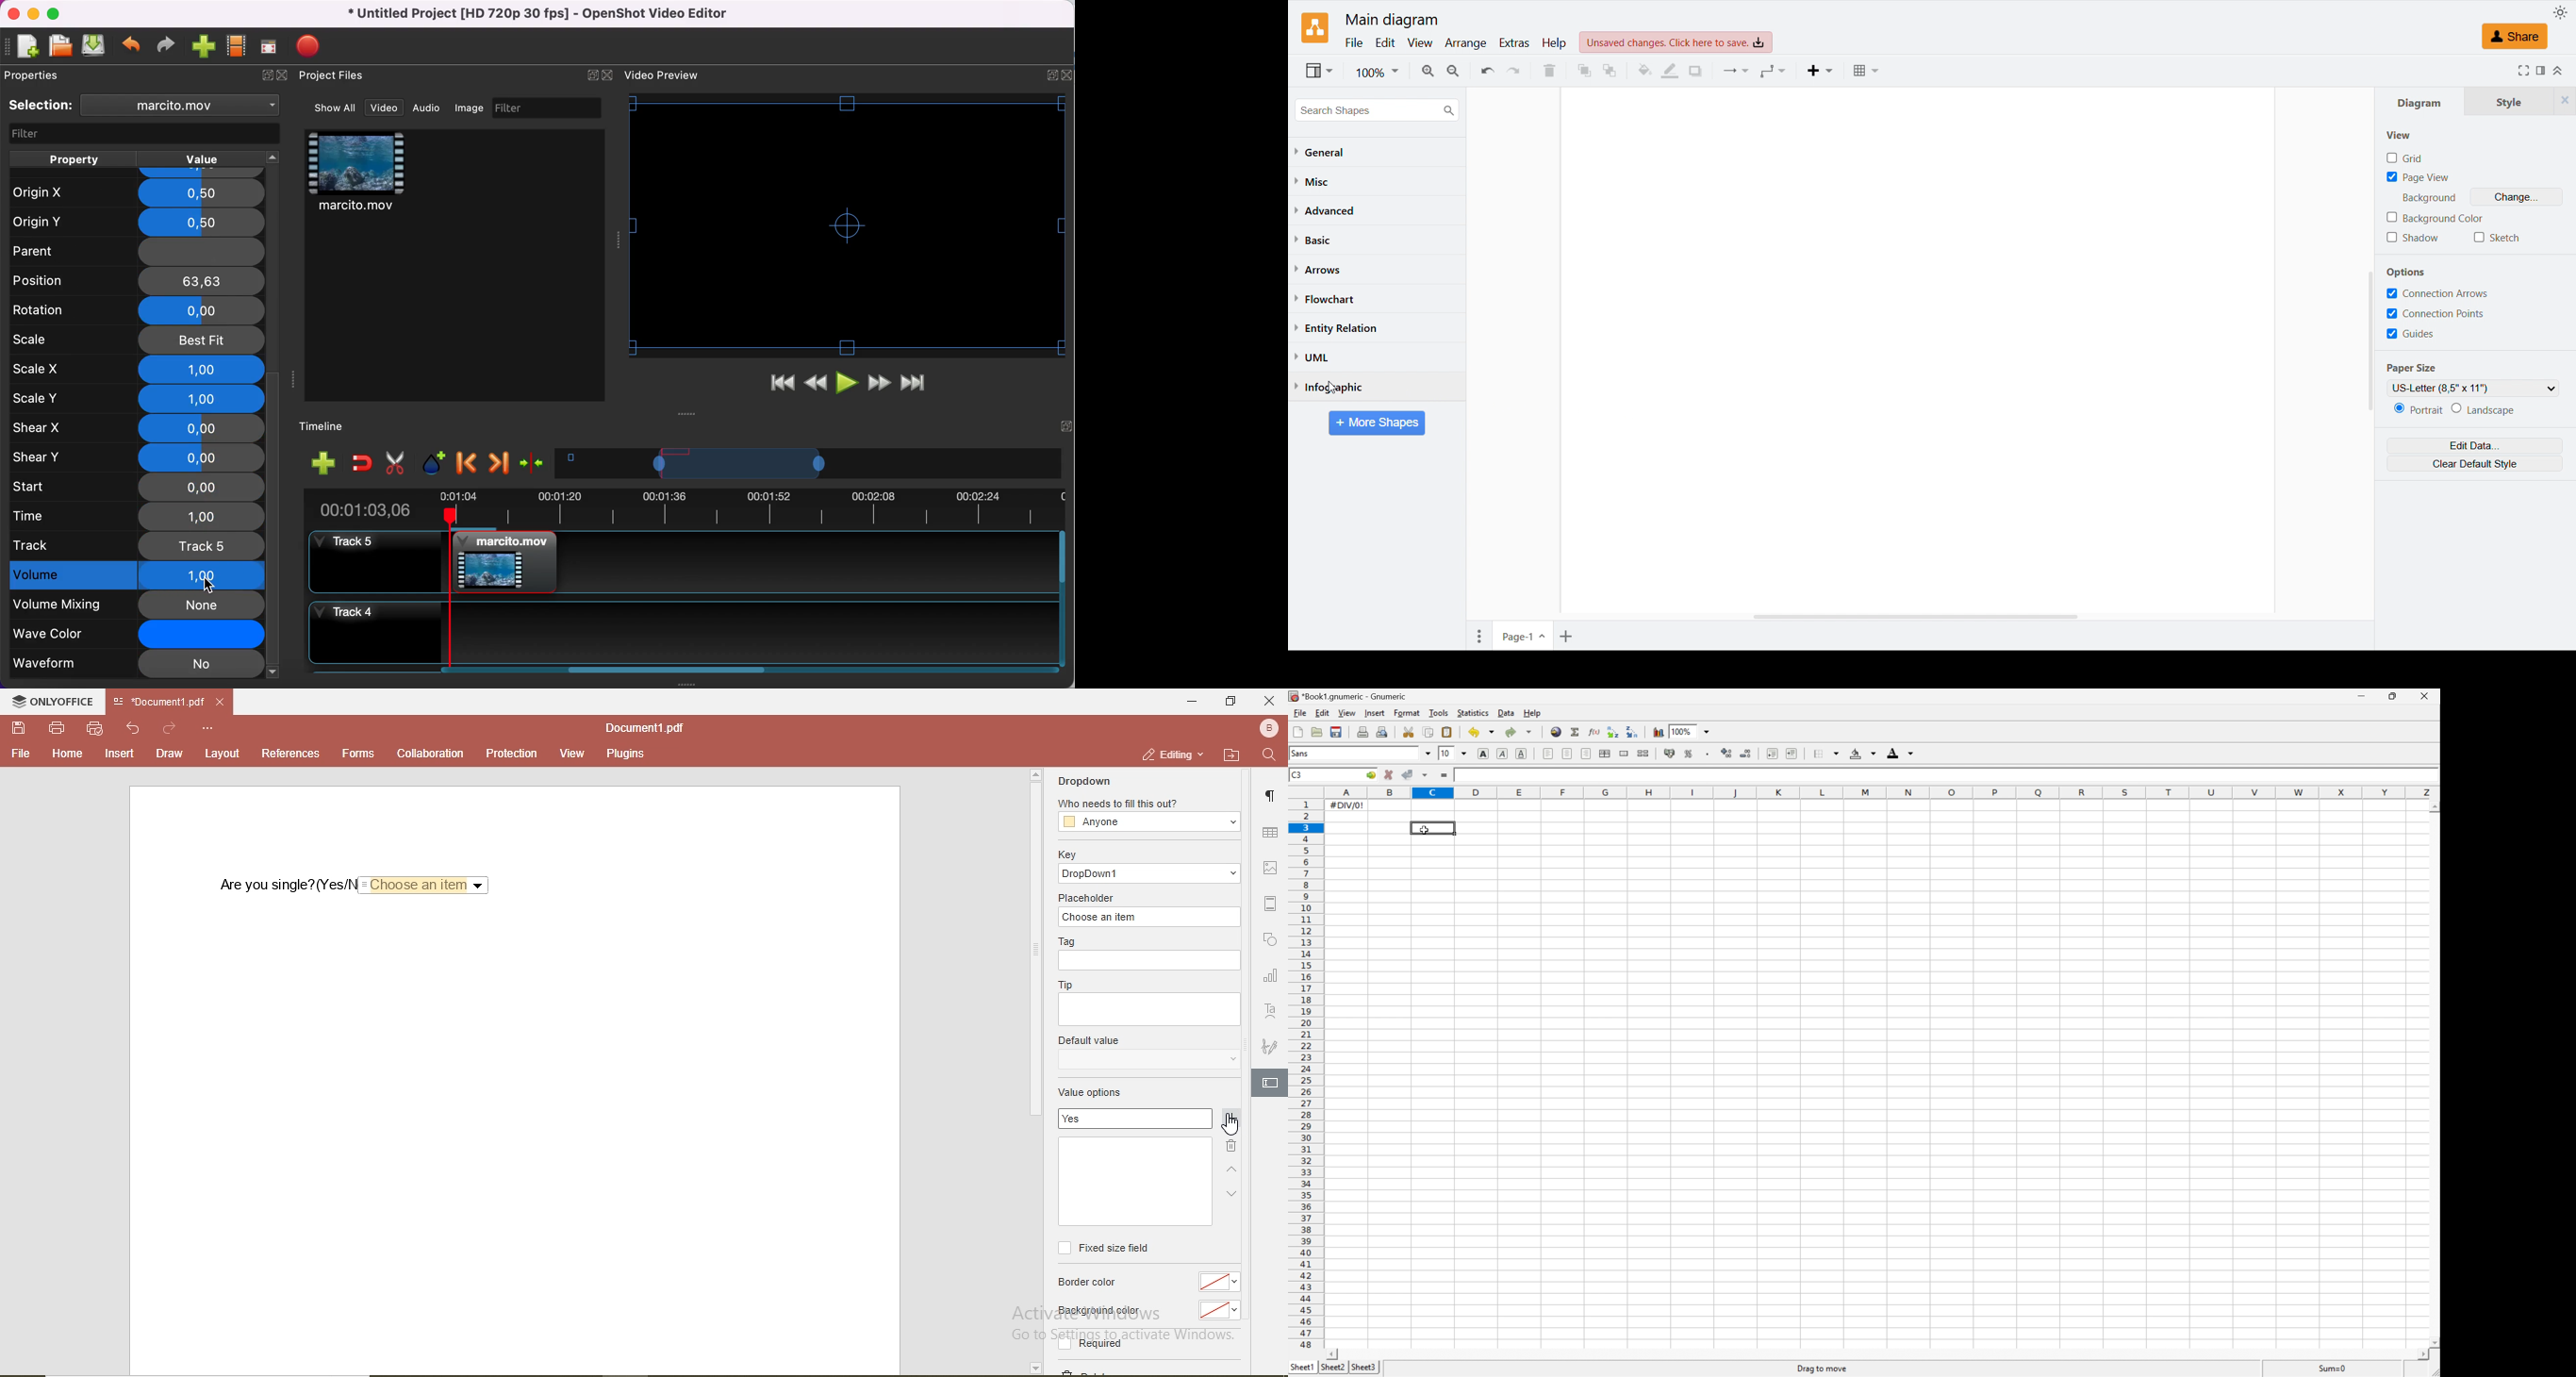 Image resolution: width=2576 pixels, height=1400 pixels. Describe the element at coordinates (1531, 732) in the screenshot. I see `Drop down` at that location.